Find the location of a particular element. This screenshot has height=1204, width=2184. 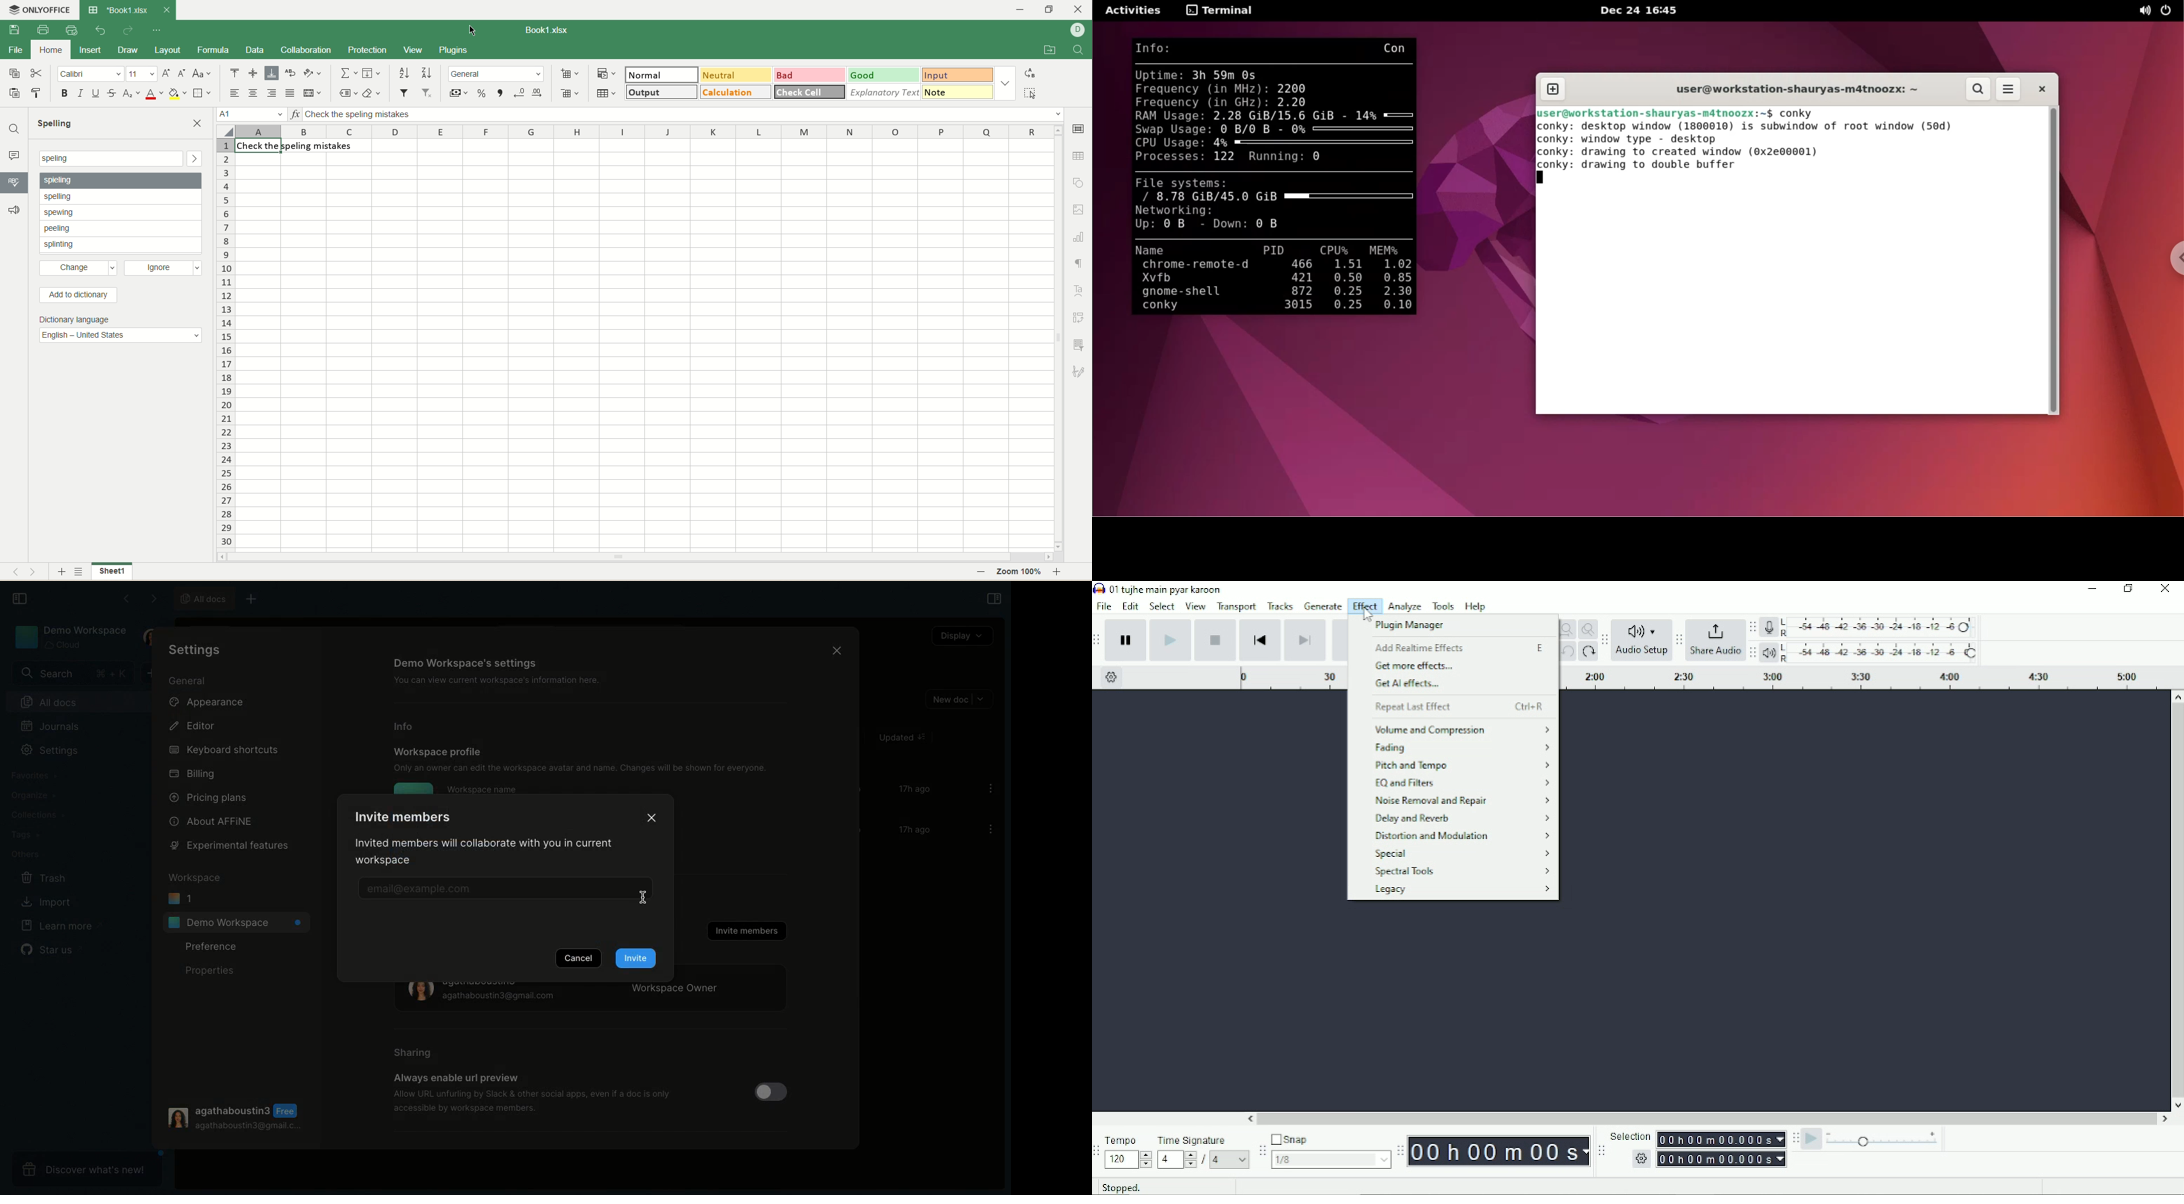

17h ago is located at coordinates (913, 830).